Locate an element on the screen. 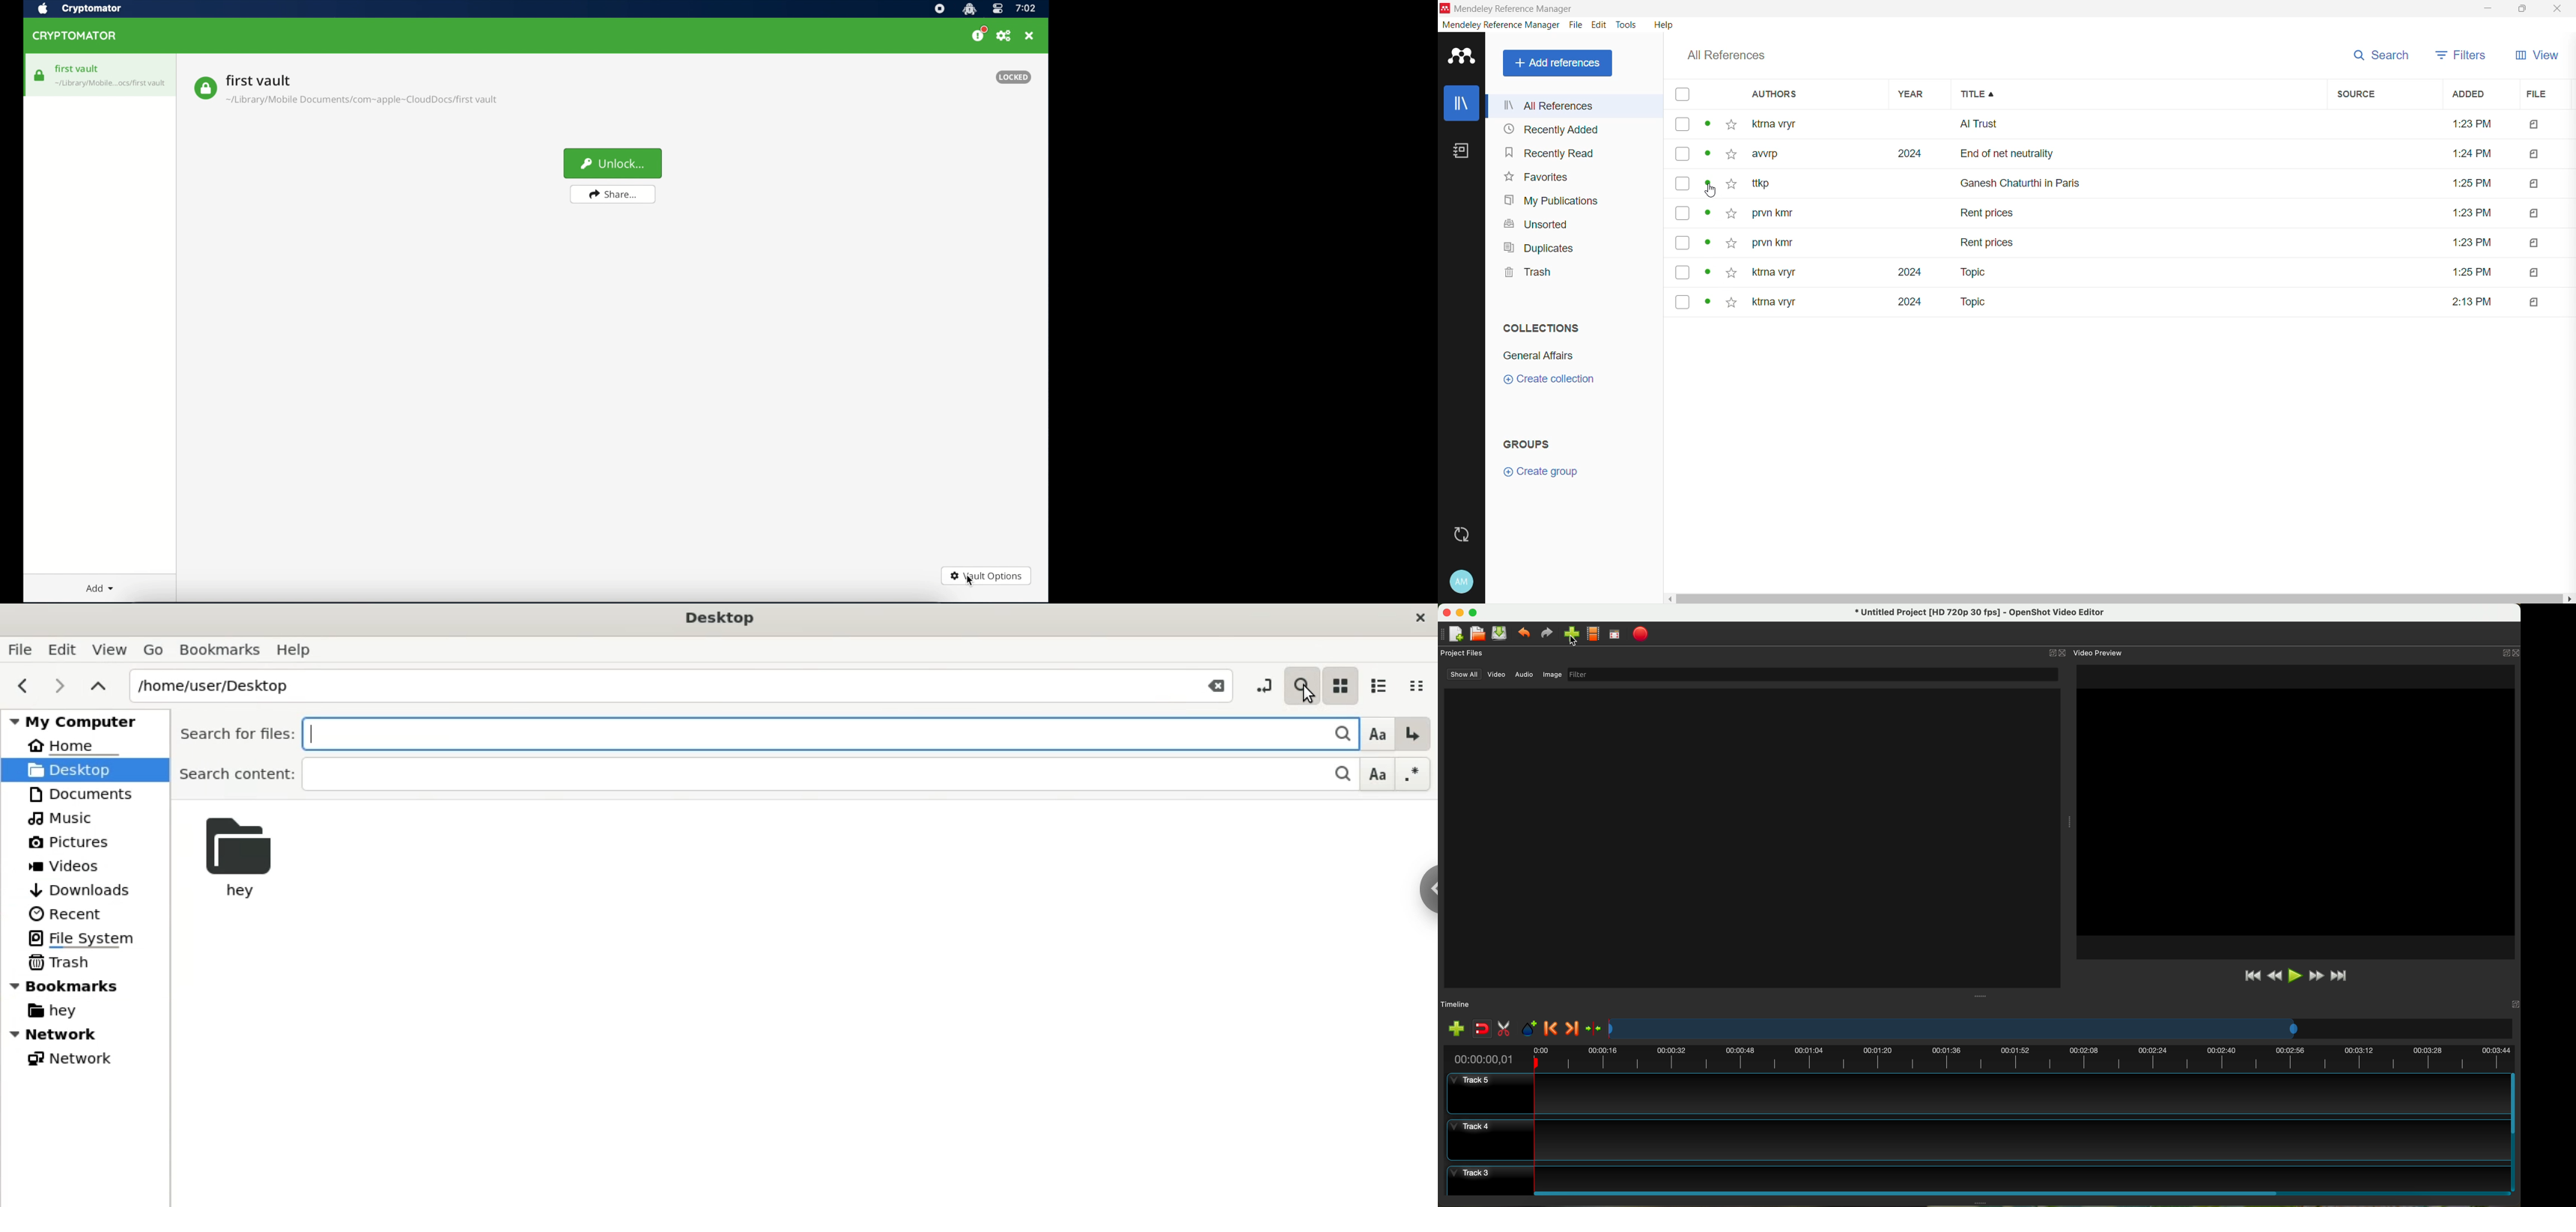 The width and height of the screenshot is (2576, 1232). File is located at coordinates (1577, 26).